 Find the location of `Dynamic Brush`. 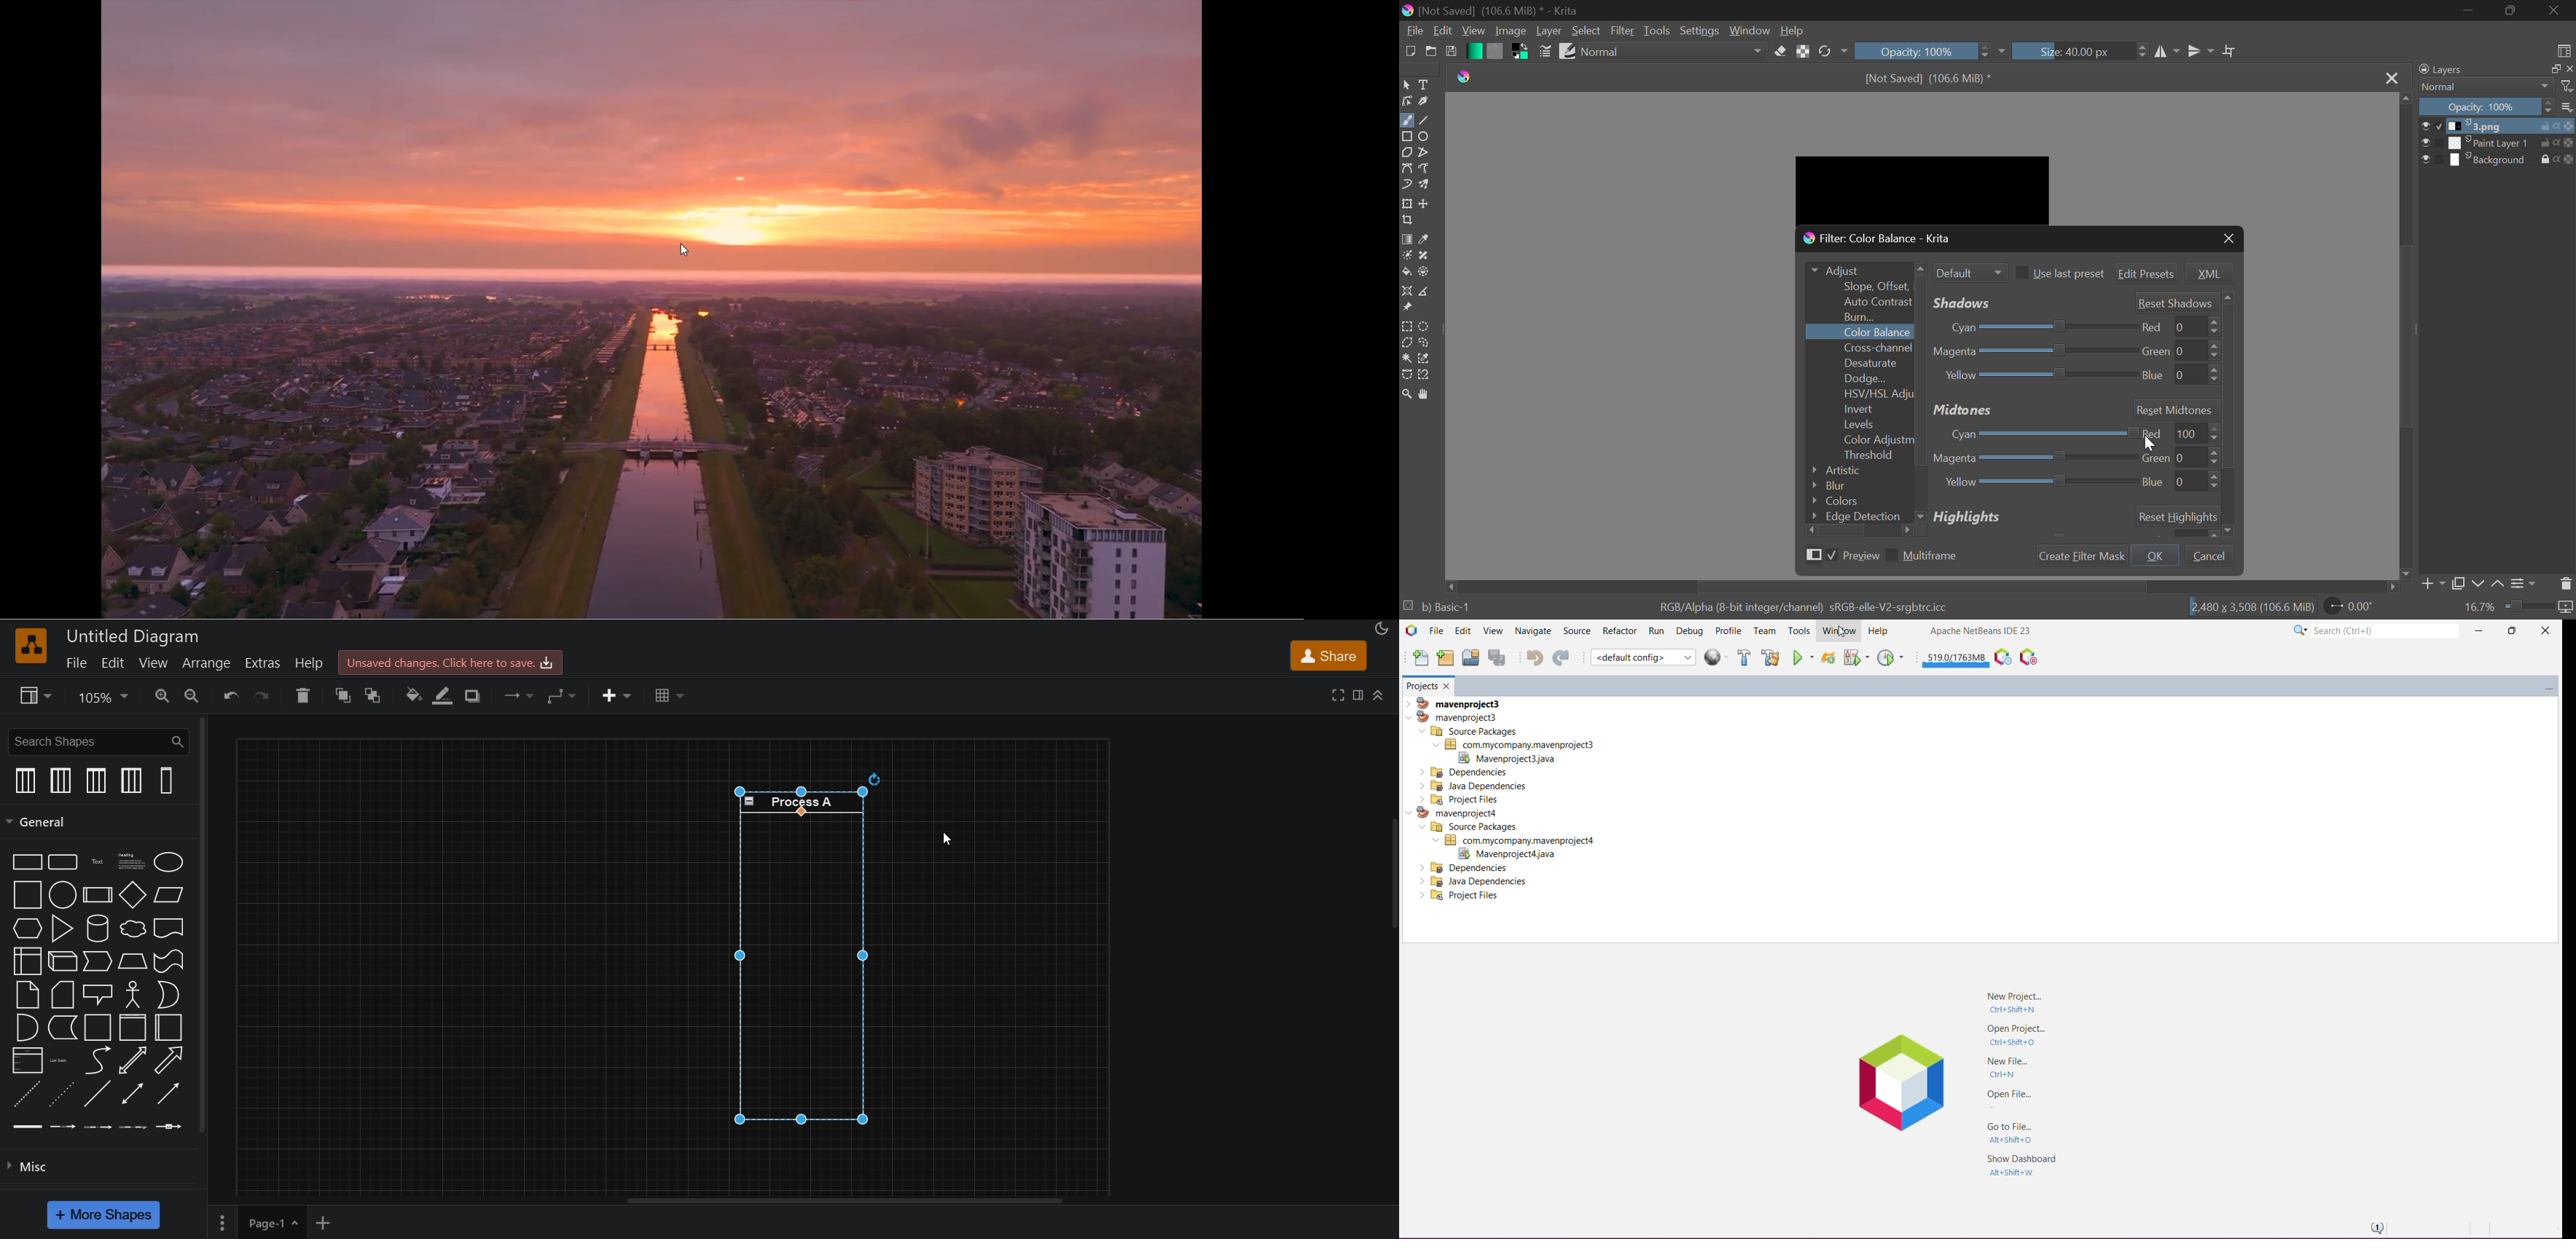

Dynamic Brush is located at coordinates (1407, 185).